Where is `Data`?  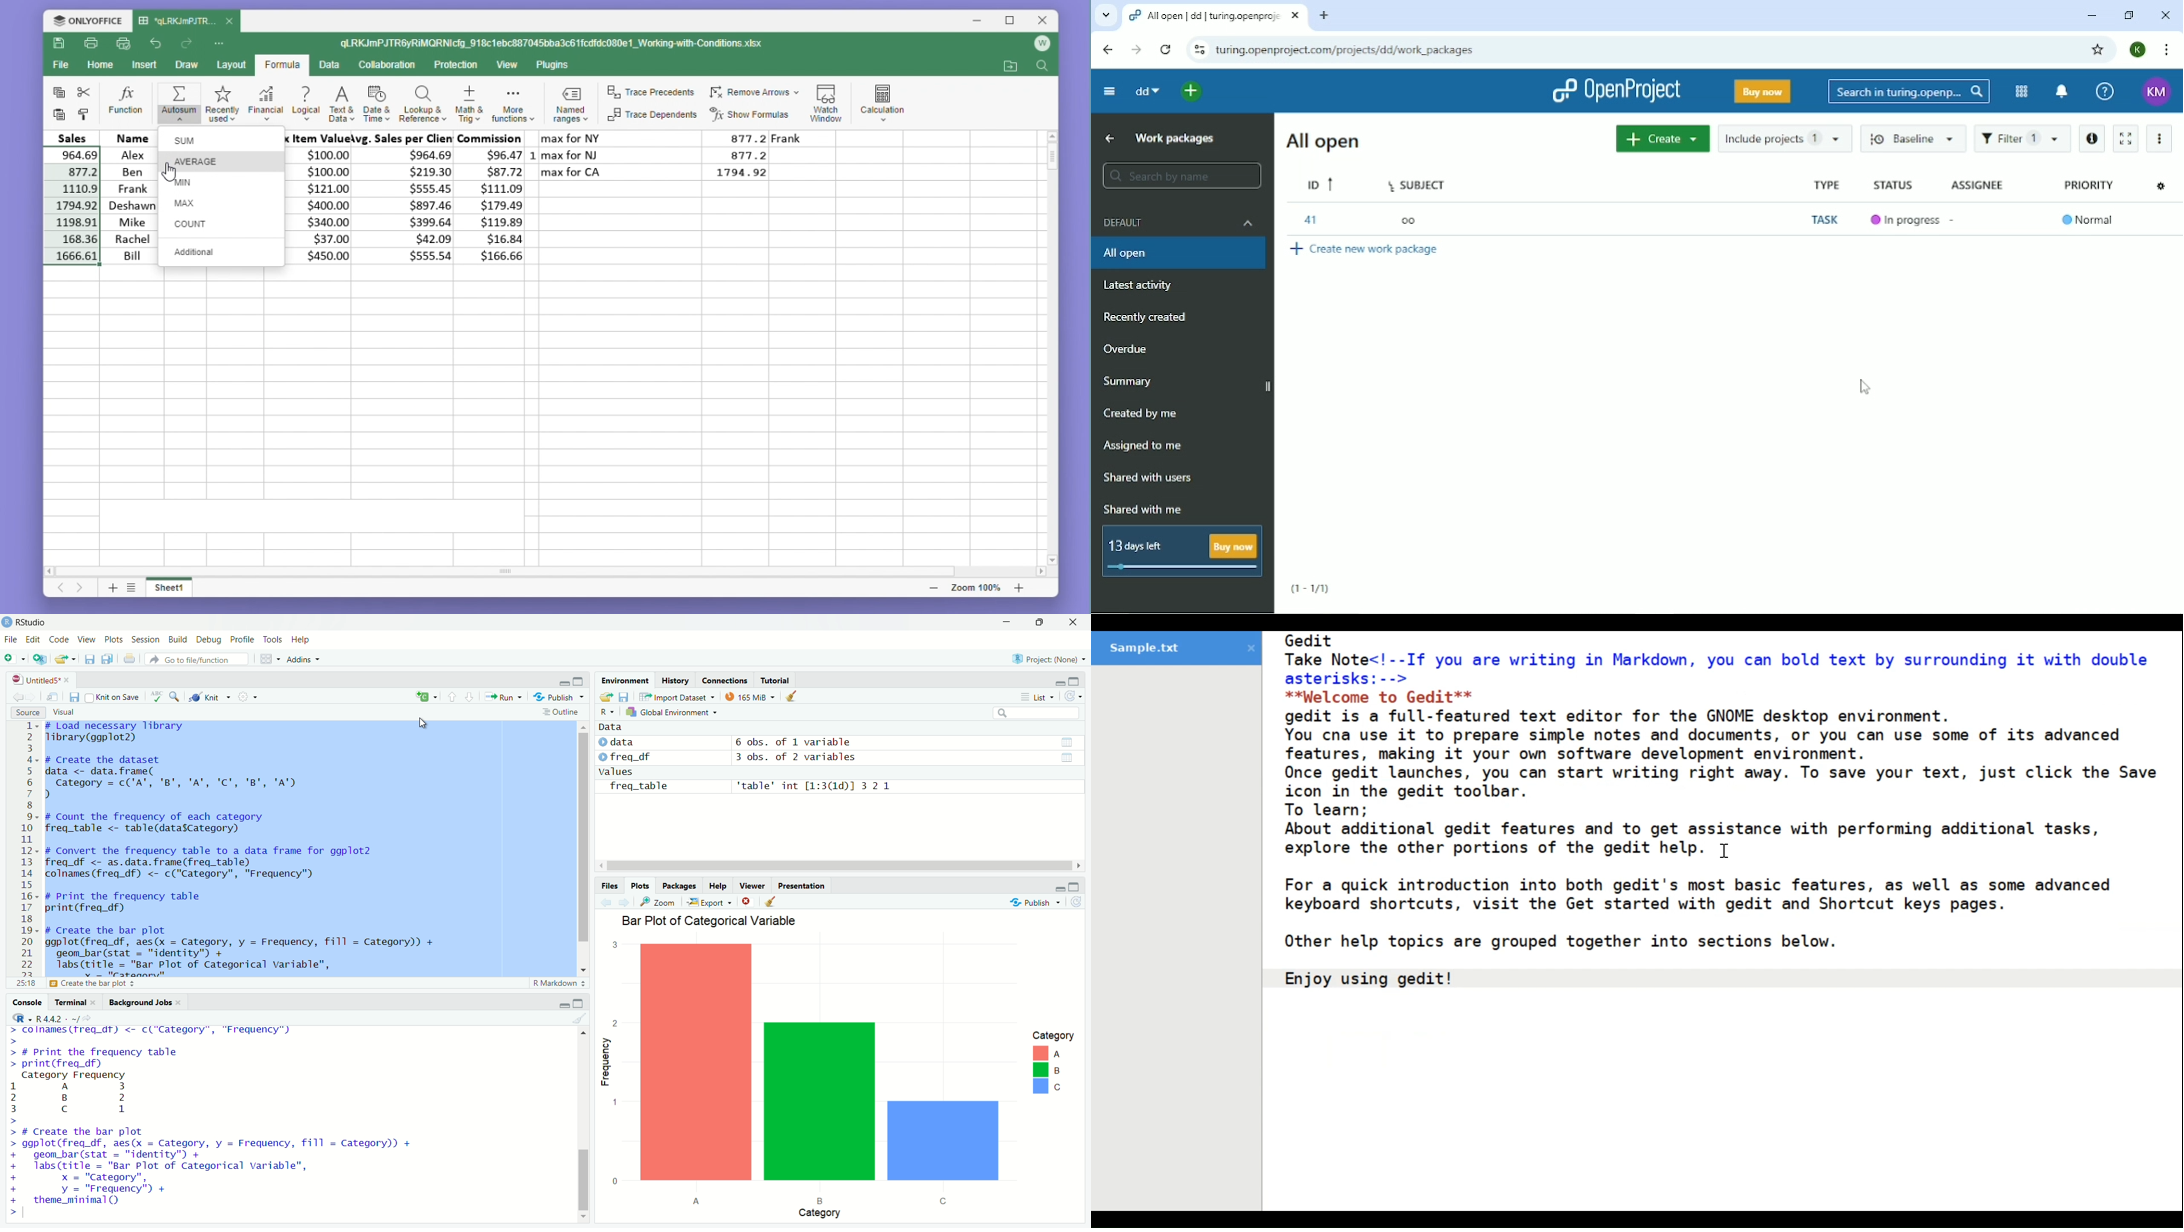
Data is located at coordinates (328, 65).